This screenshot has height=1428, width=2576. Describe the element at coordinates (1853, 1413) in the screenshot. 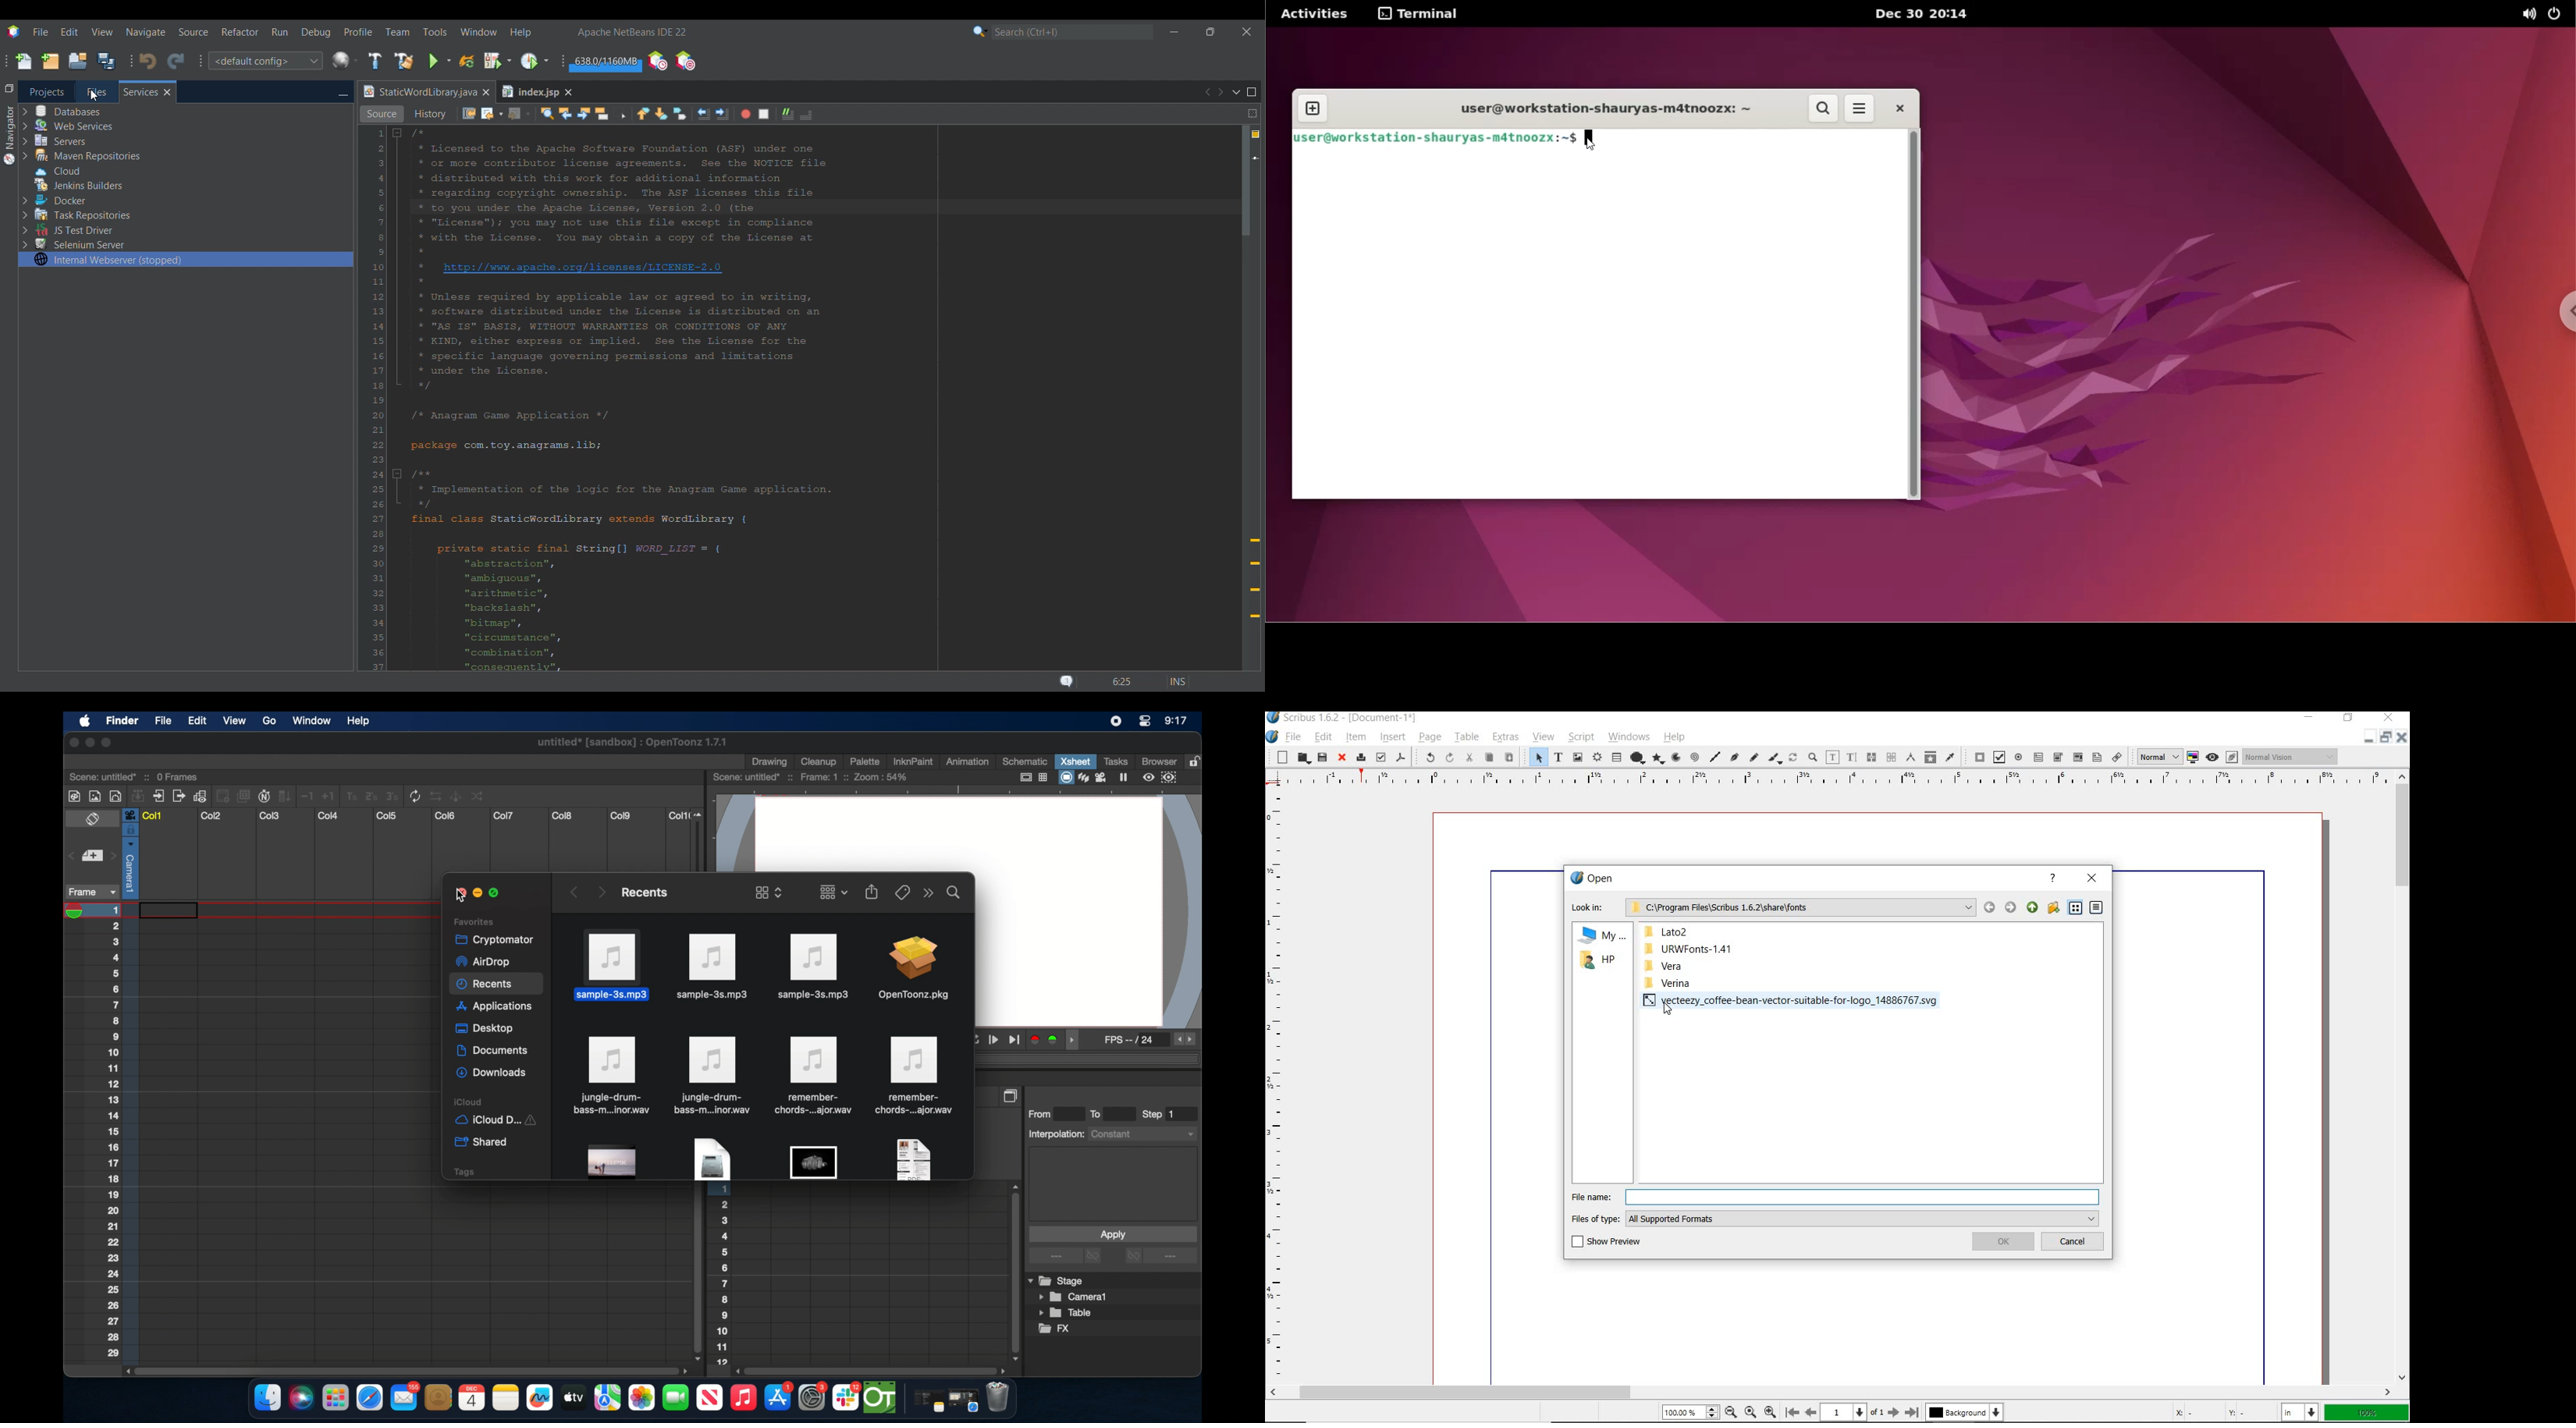

I see `1 of 1` at that location.